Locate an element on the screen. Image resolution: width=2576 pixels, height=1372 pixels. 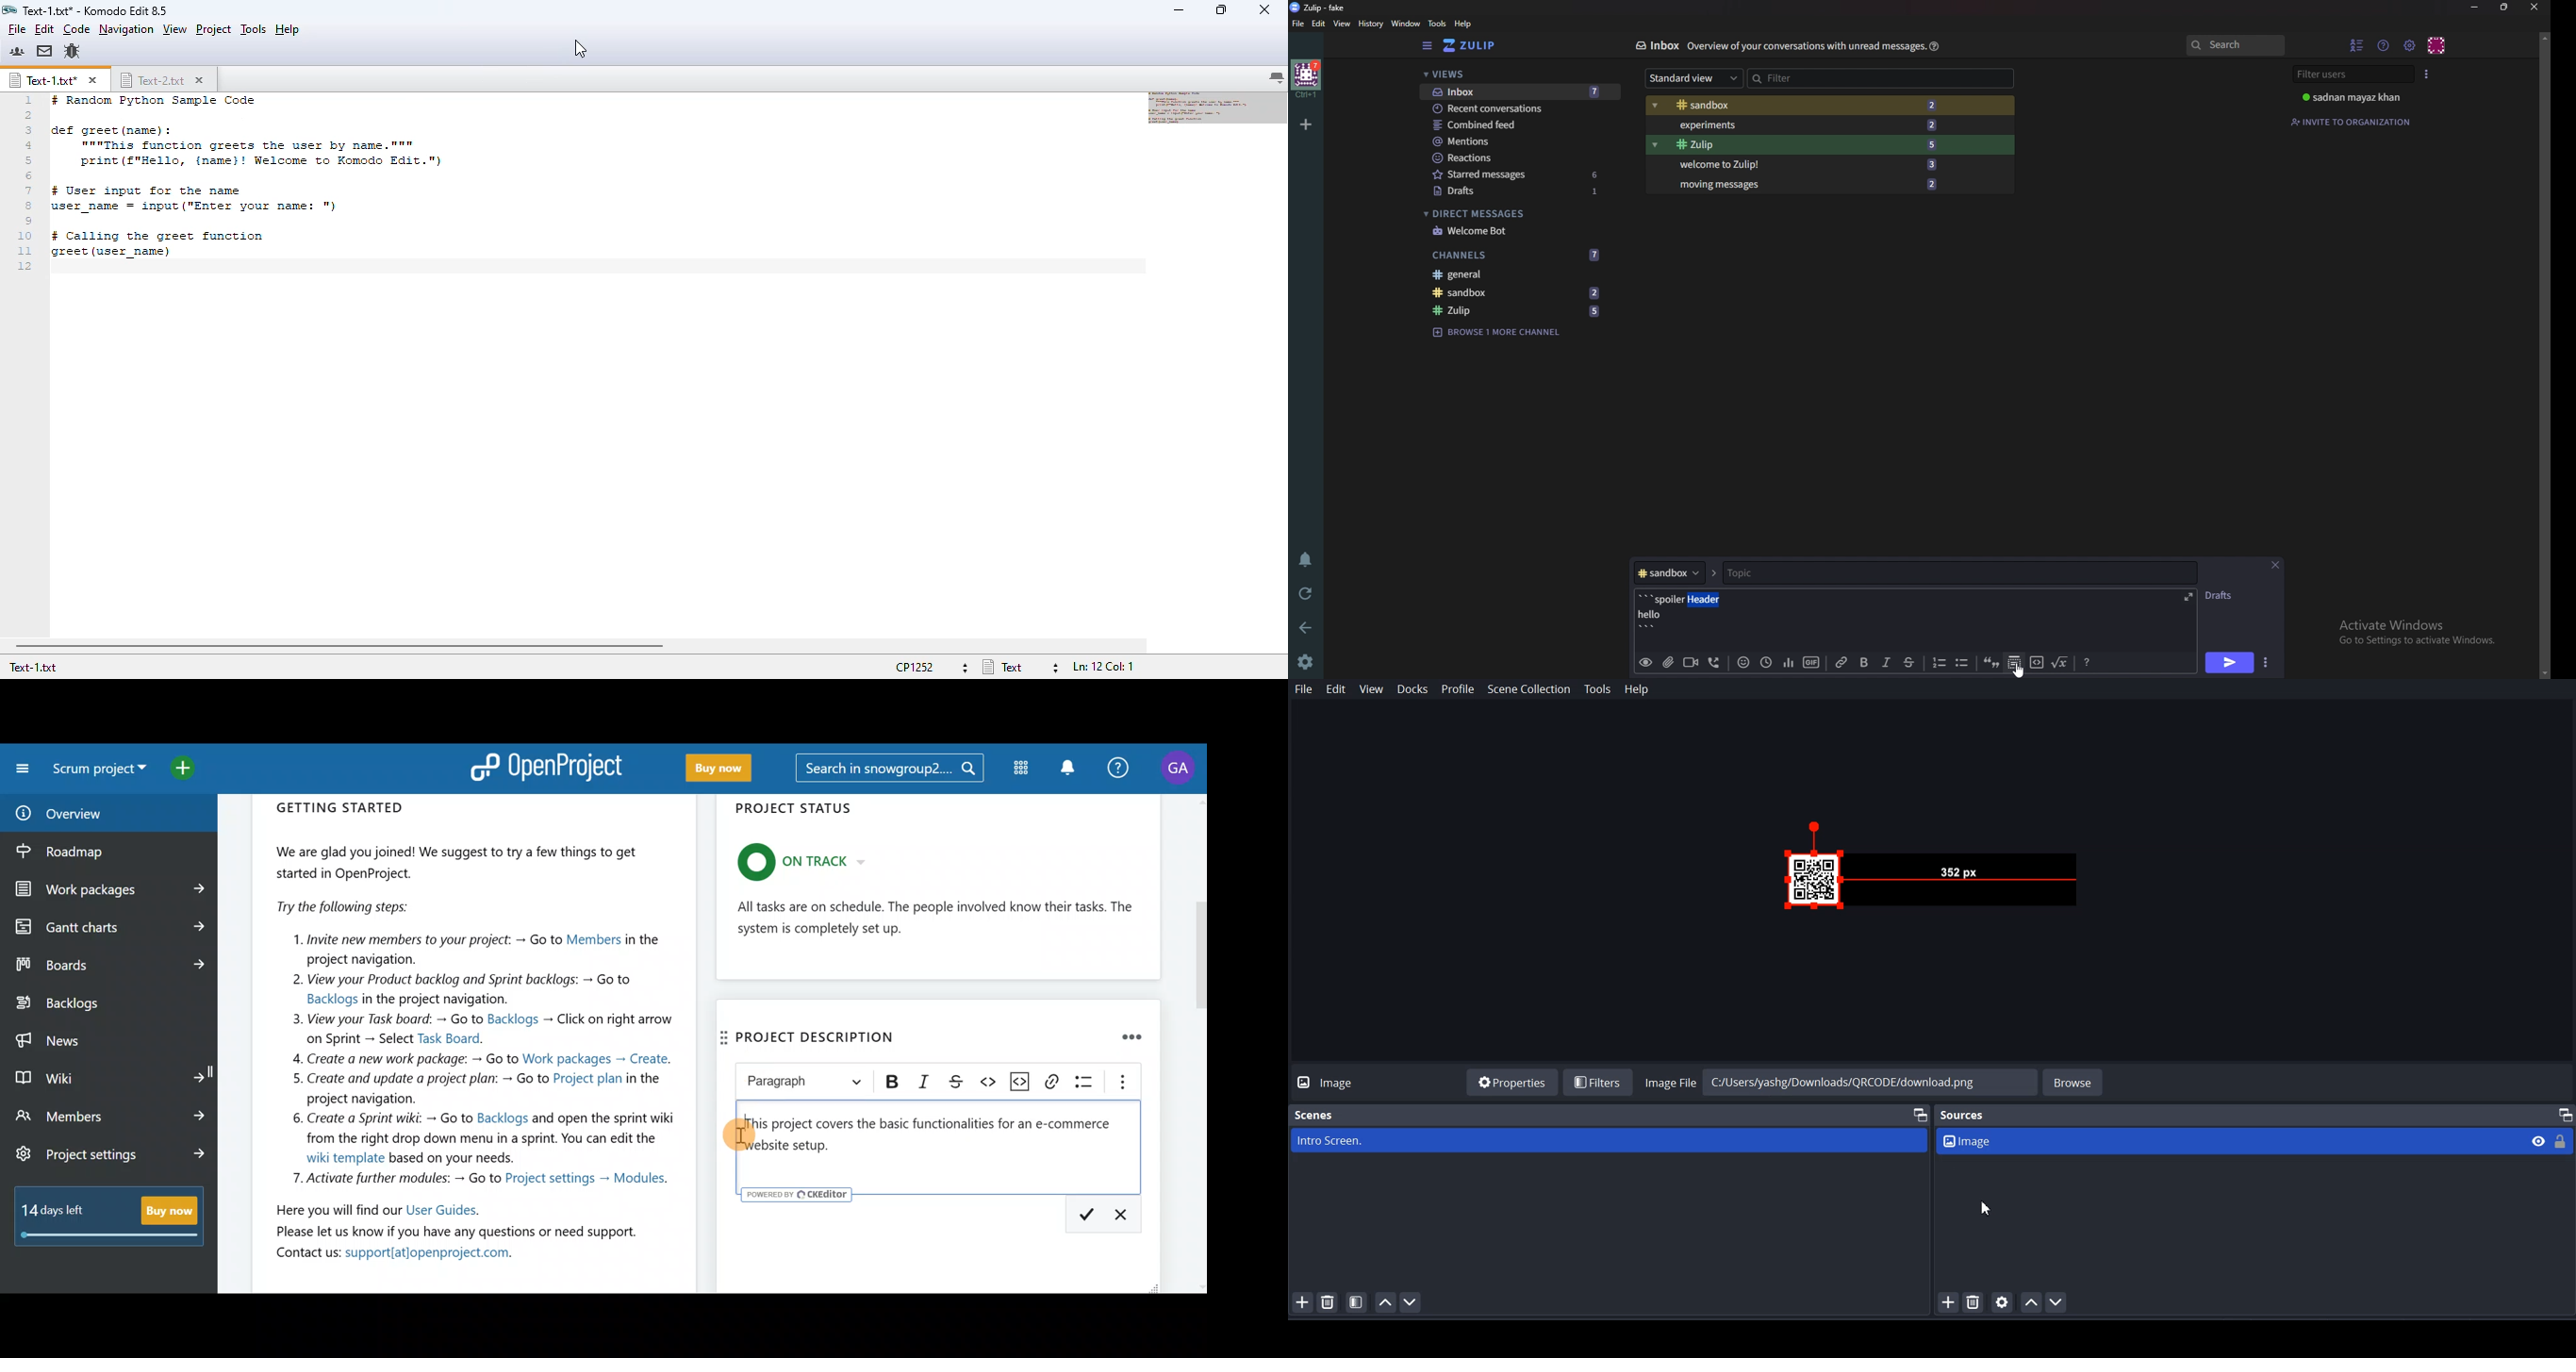
Strikethrough is located at coordinates (952, 1080).